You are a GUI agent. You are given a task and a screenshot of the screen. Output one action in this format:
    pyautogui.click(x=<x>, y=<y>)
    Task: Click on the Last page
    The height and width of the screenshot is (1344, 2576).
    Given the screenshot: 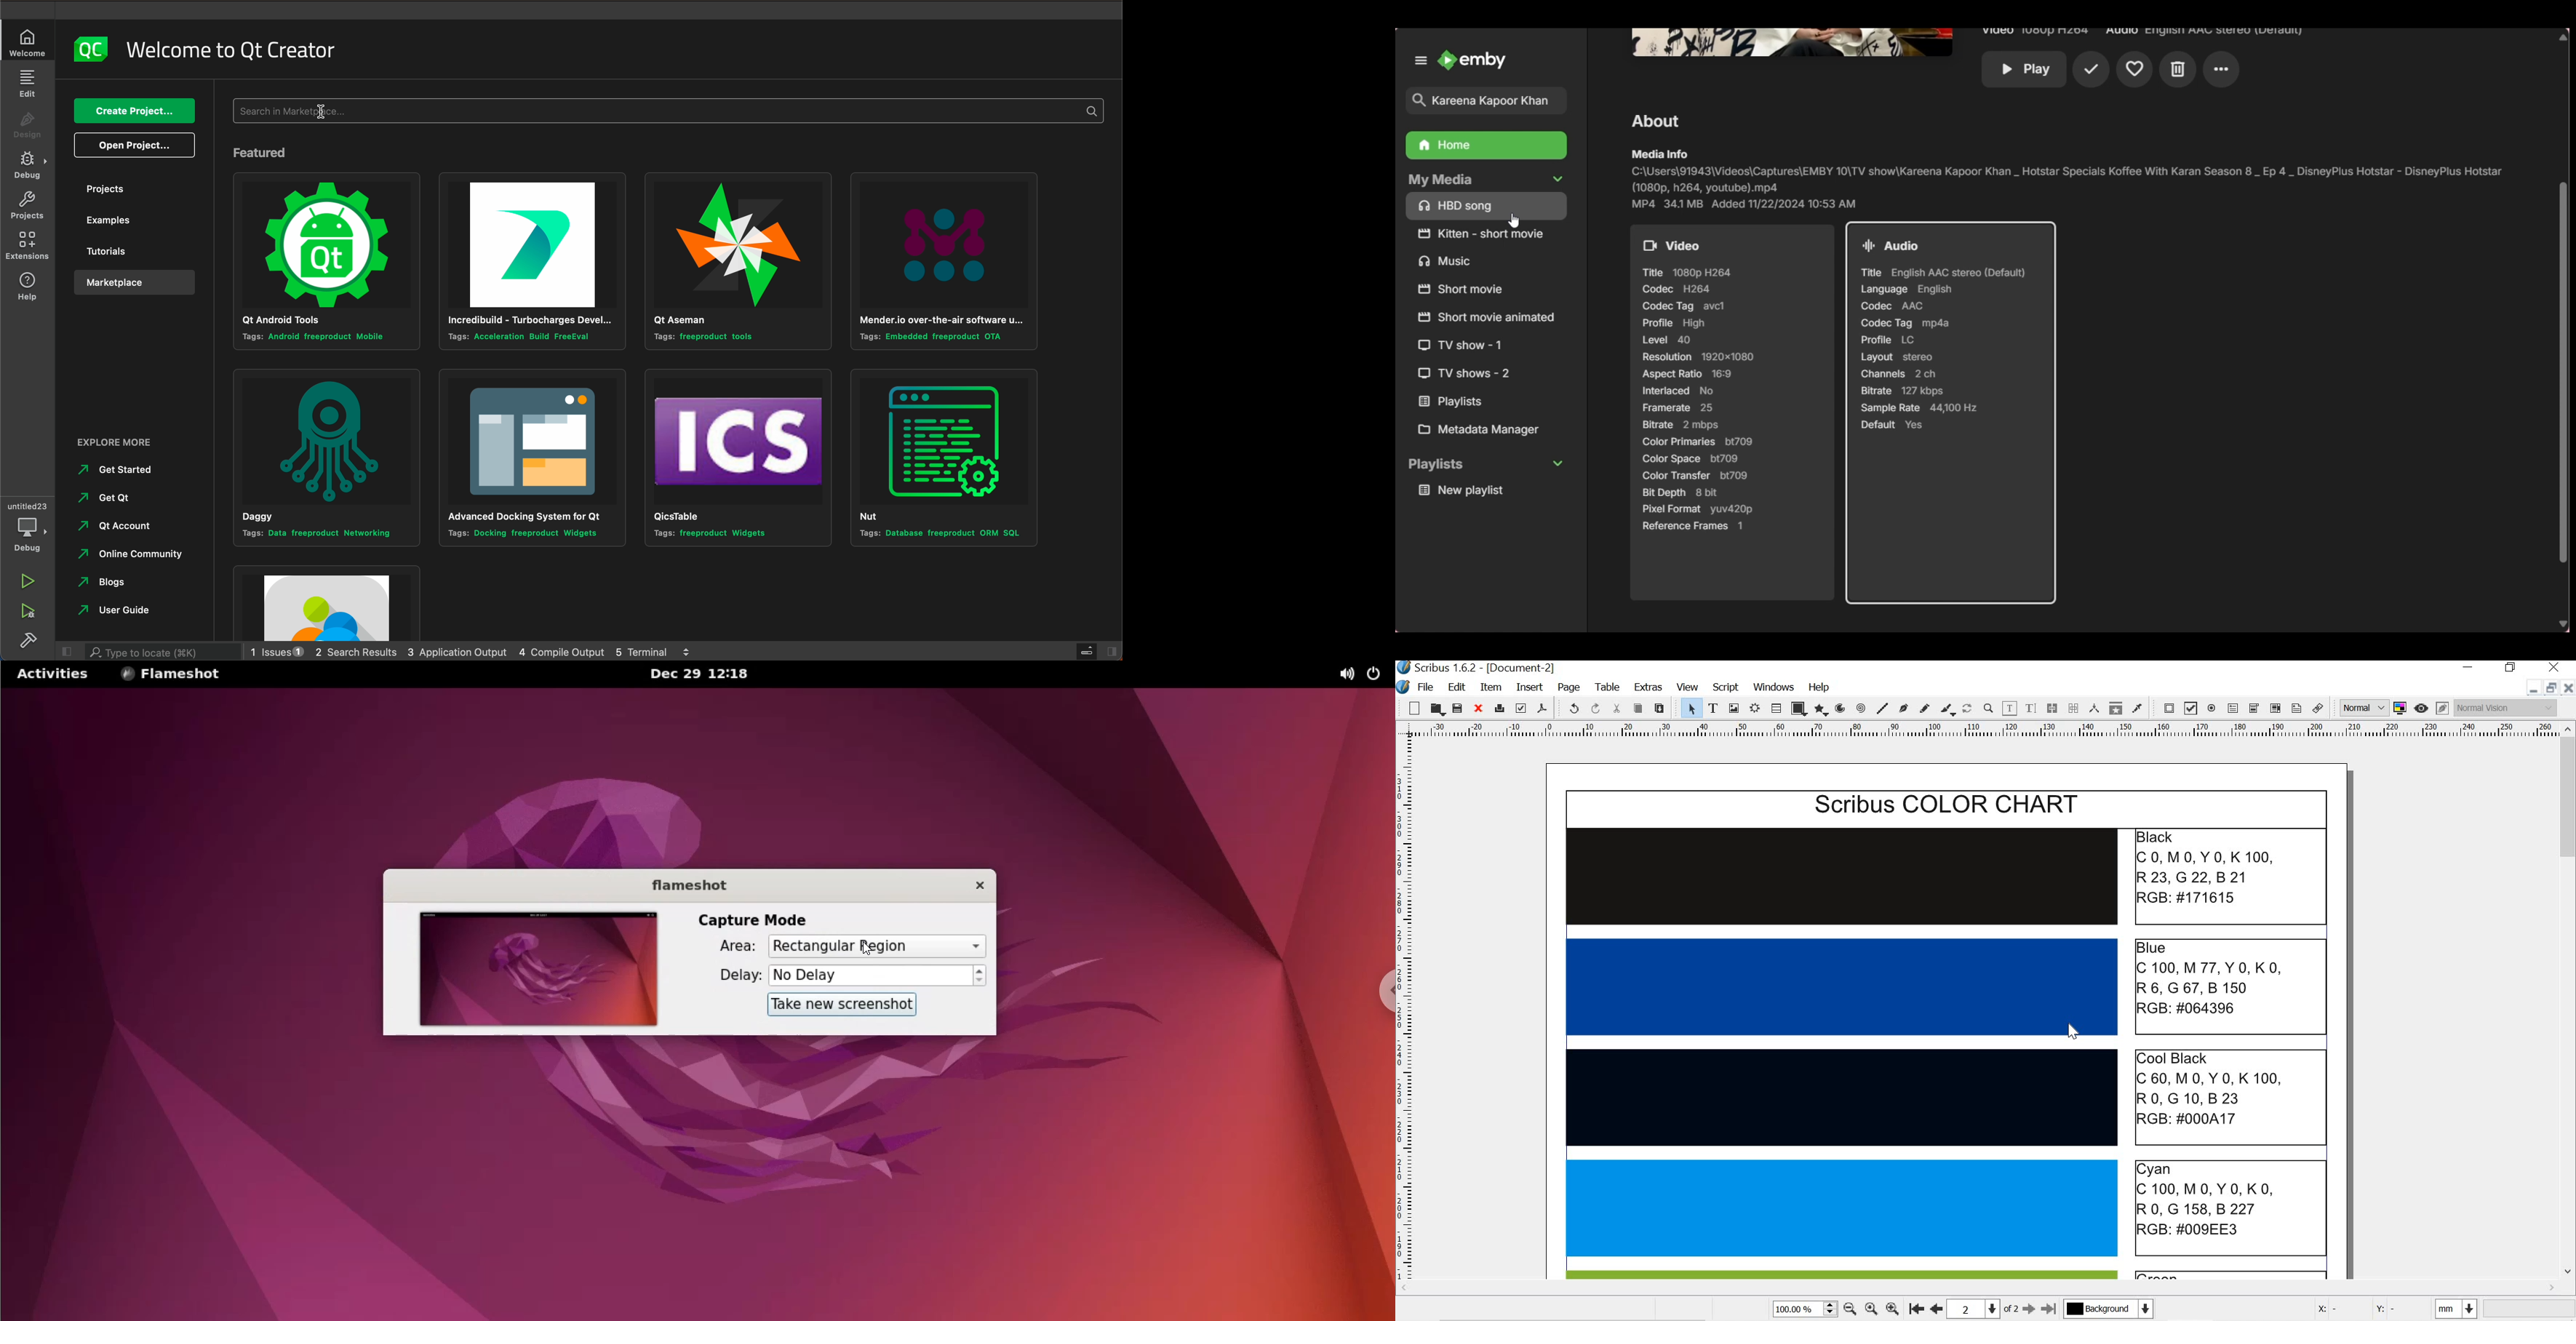 What is the action you would take?
    pyautogui.click(x=2050, y=1309)
    